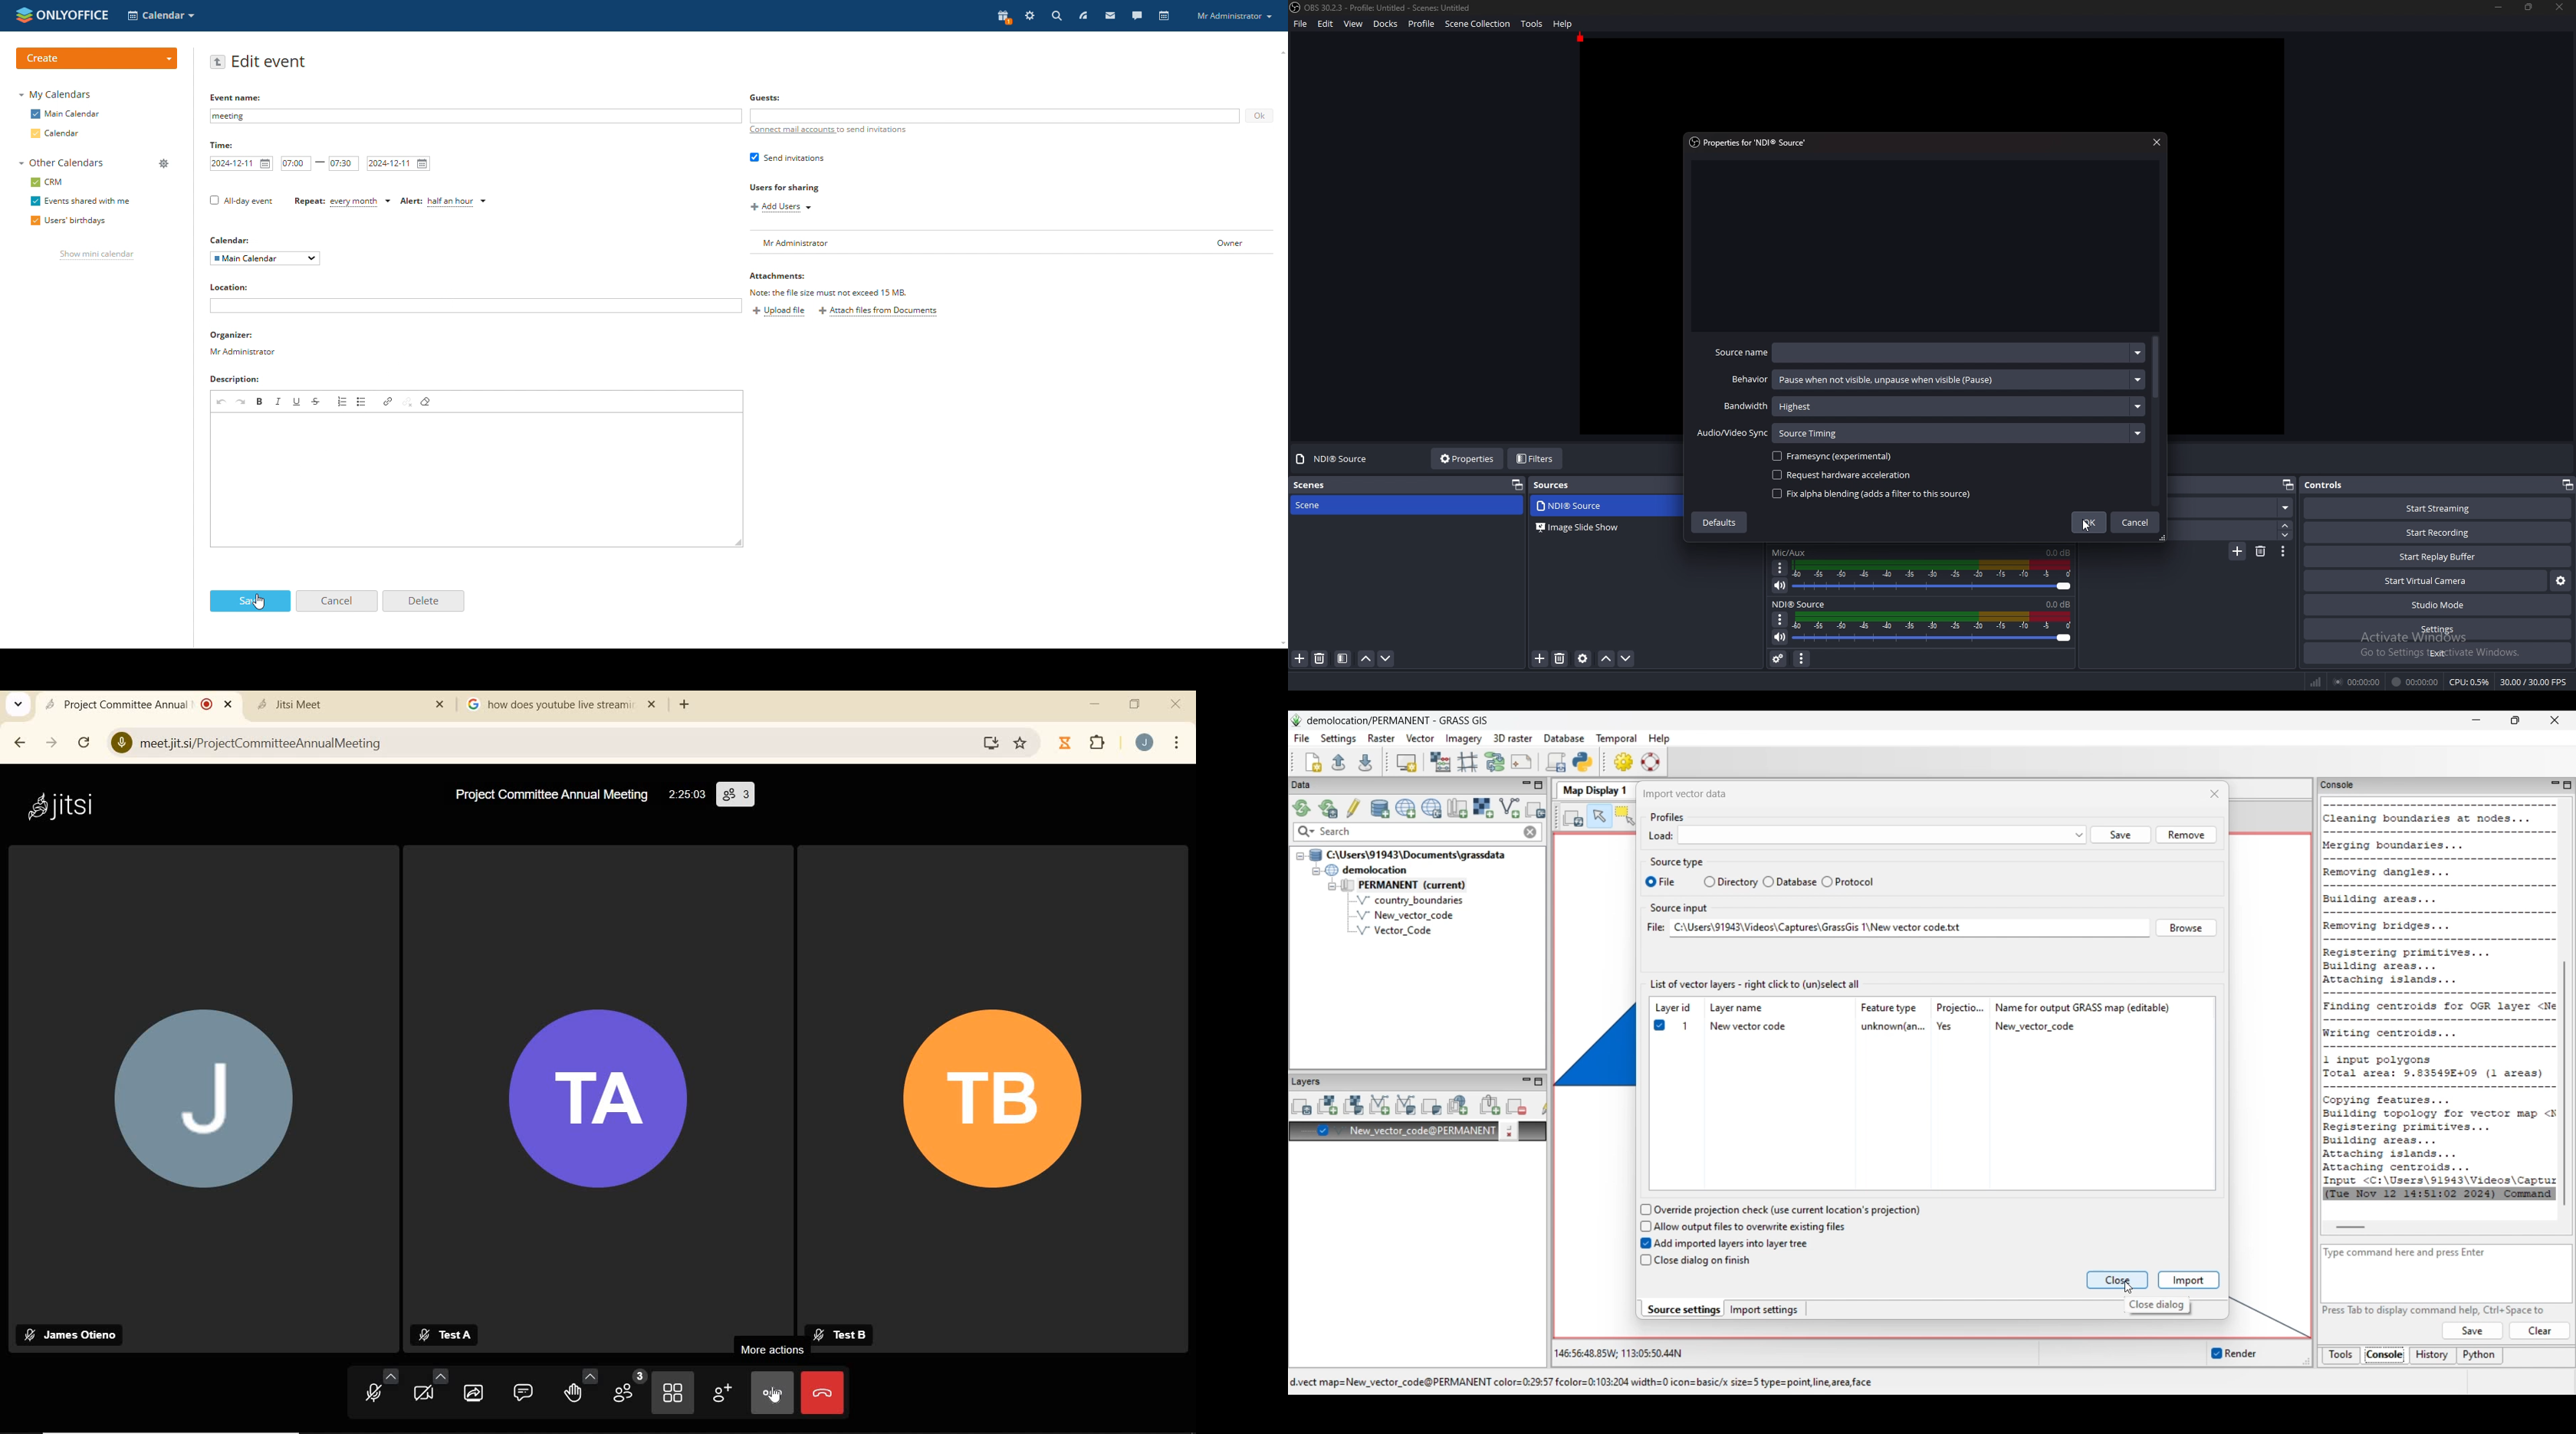 The height and width of the screenshot is (1456, 2576). I want to click on file, so click(1301, 24).